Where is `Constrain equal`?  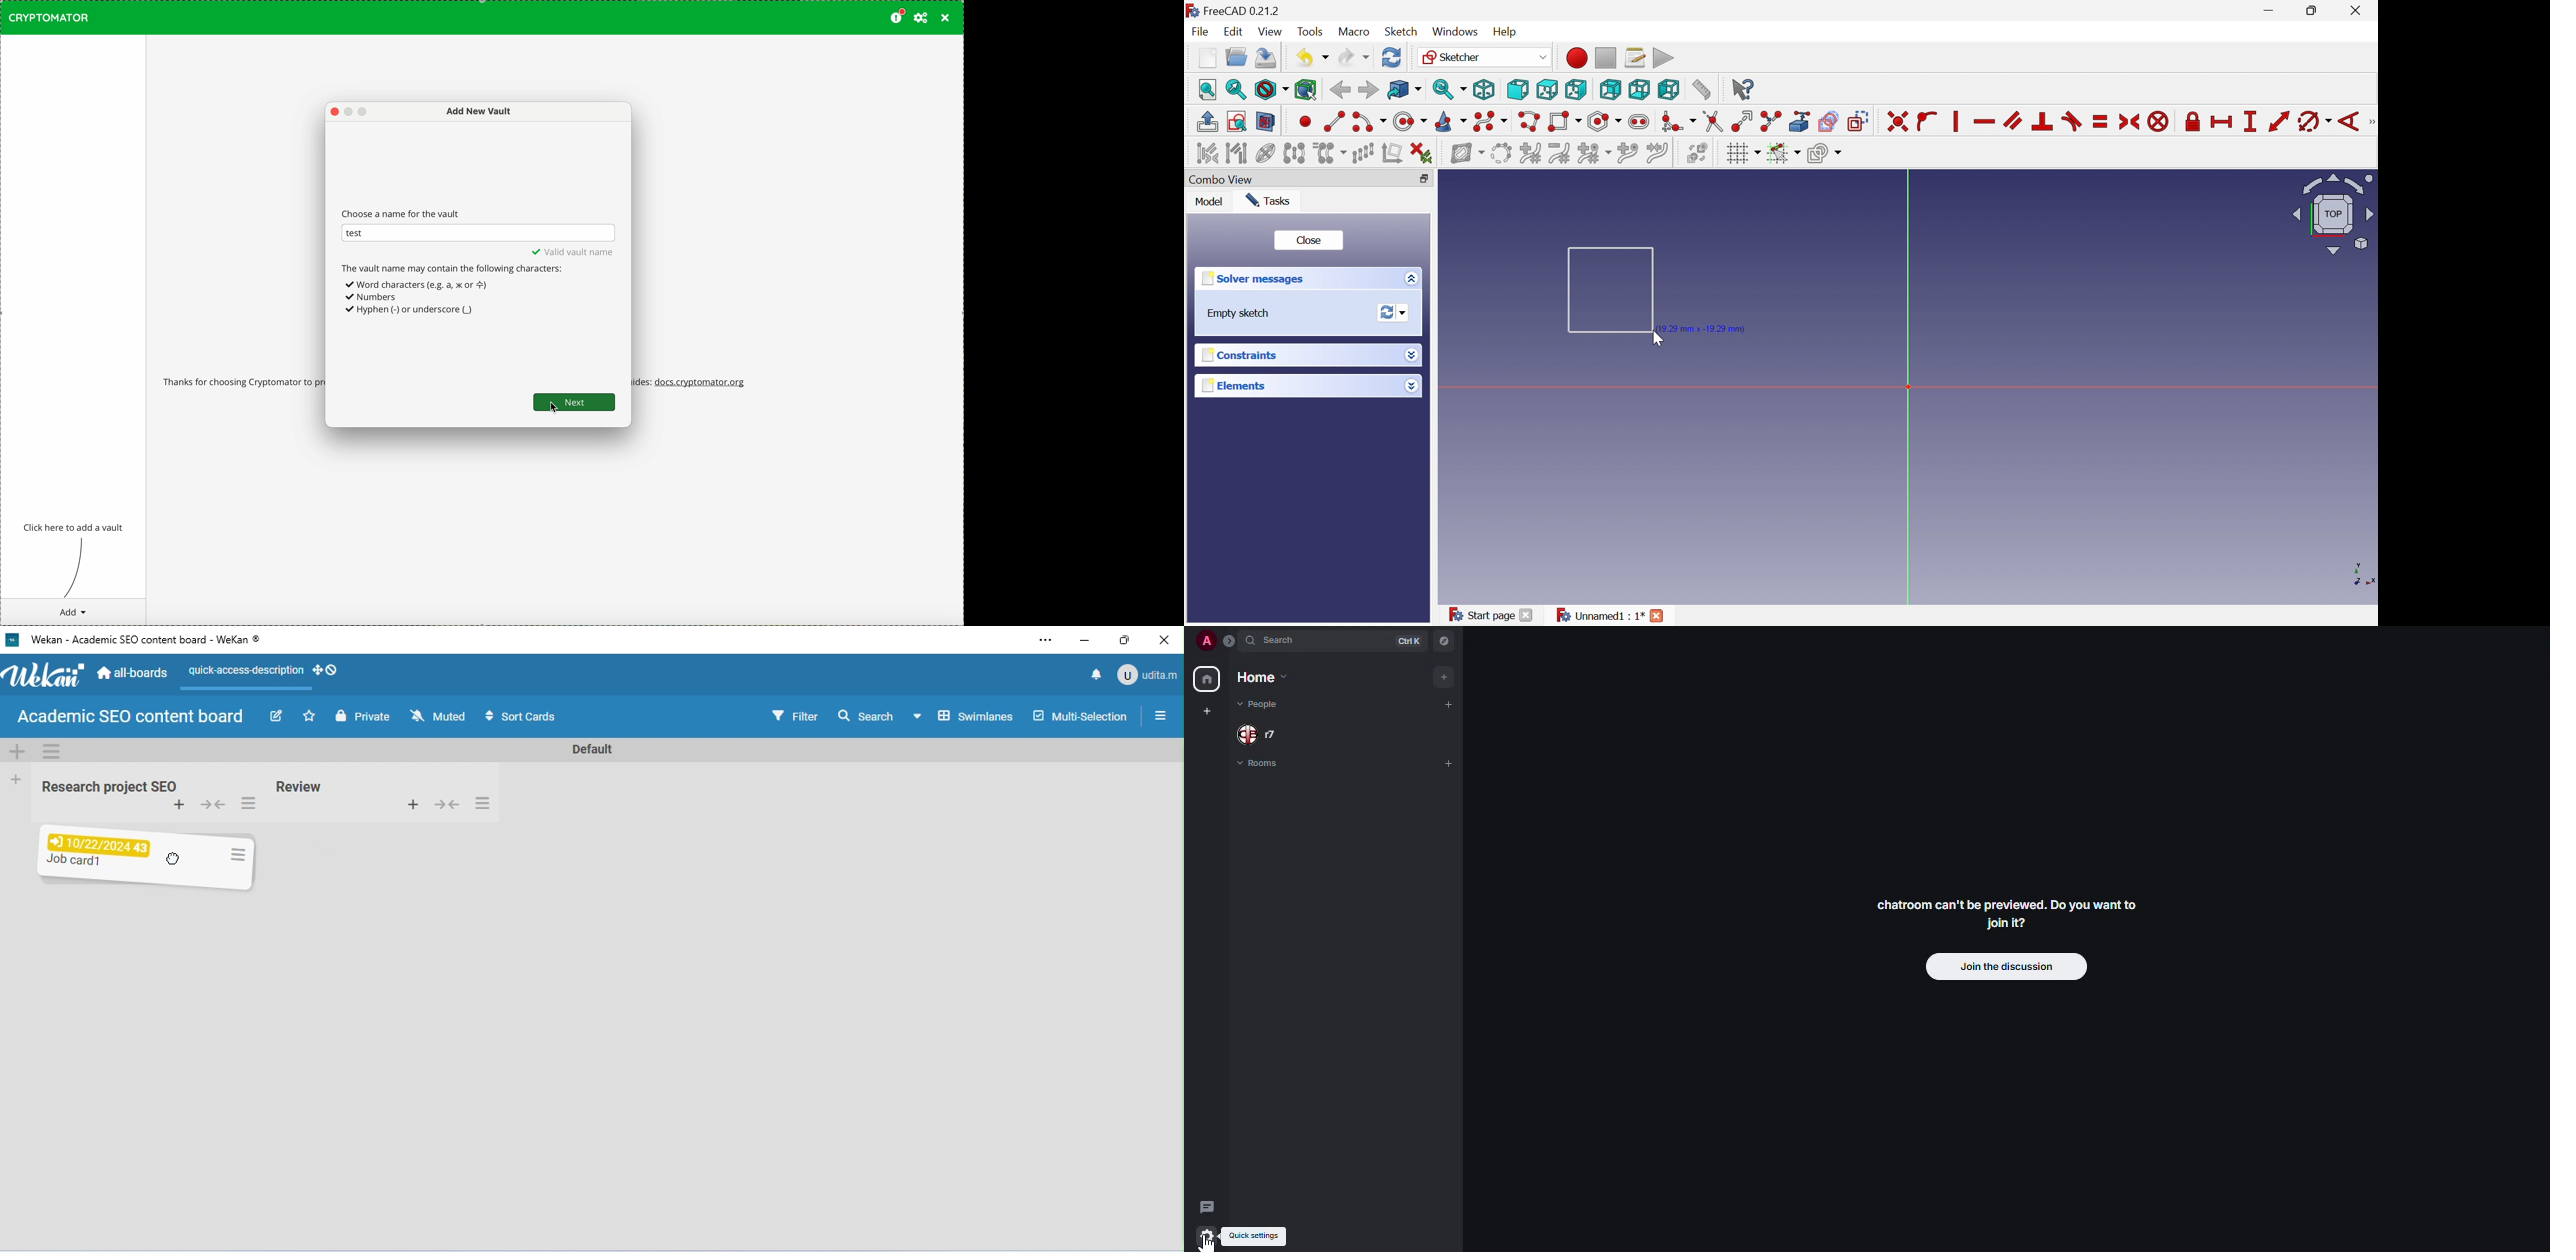
Constrain equal is located at coordinates (2101, 121).